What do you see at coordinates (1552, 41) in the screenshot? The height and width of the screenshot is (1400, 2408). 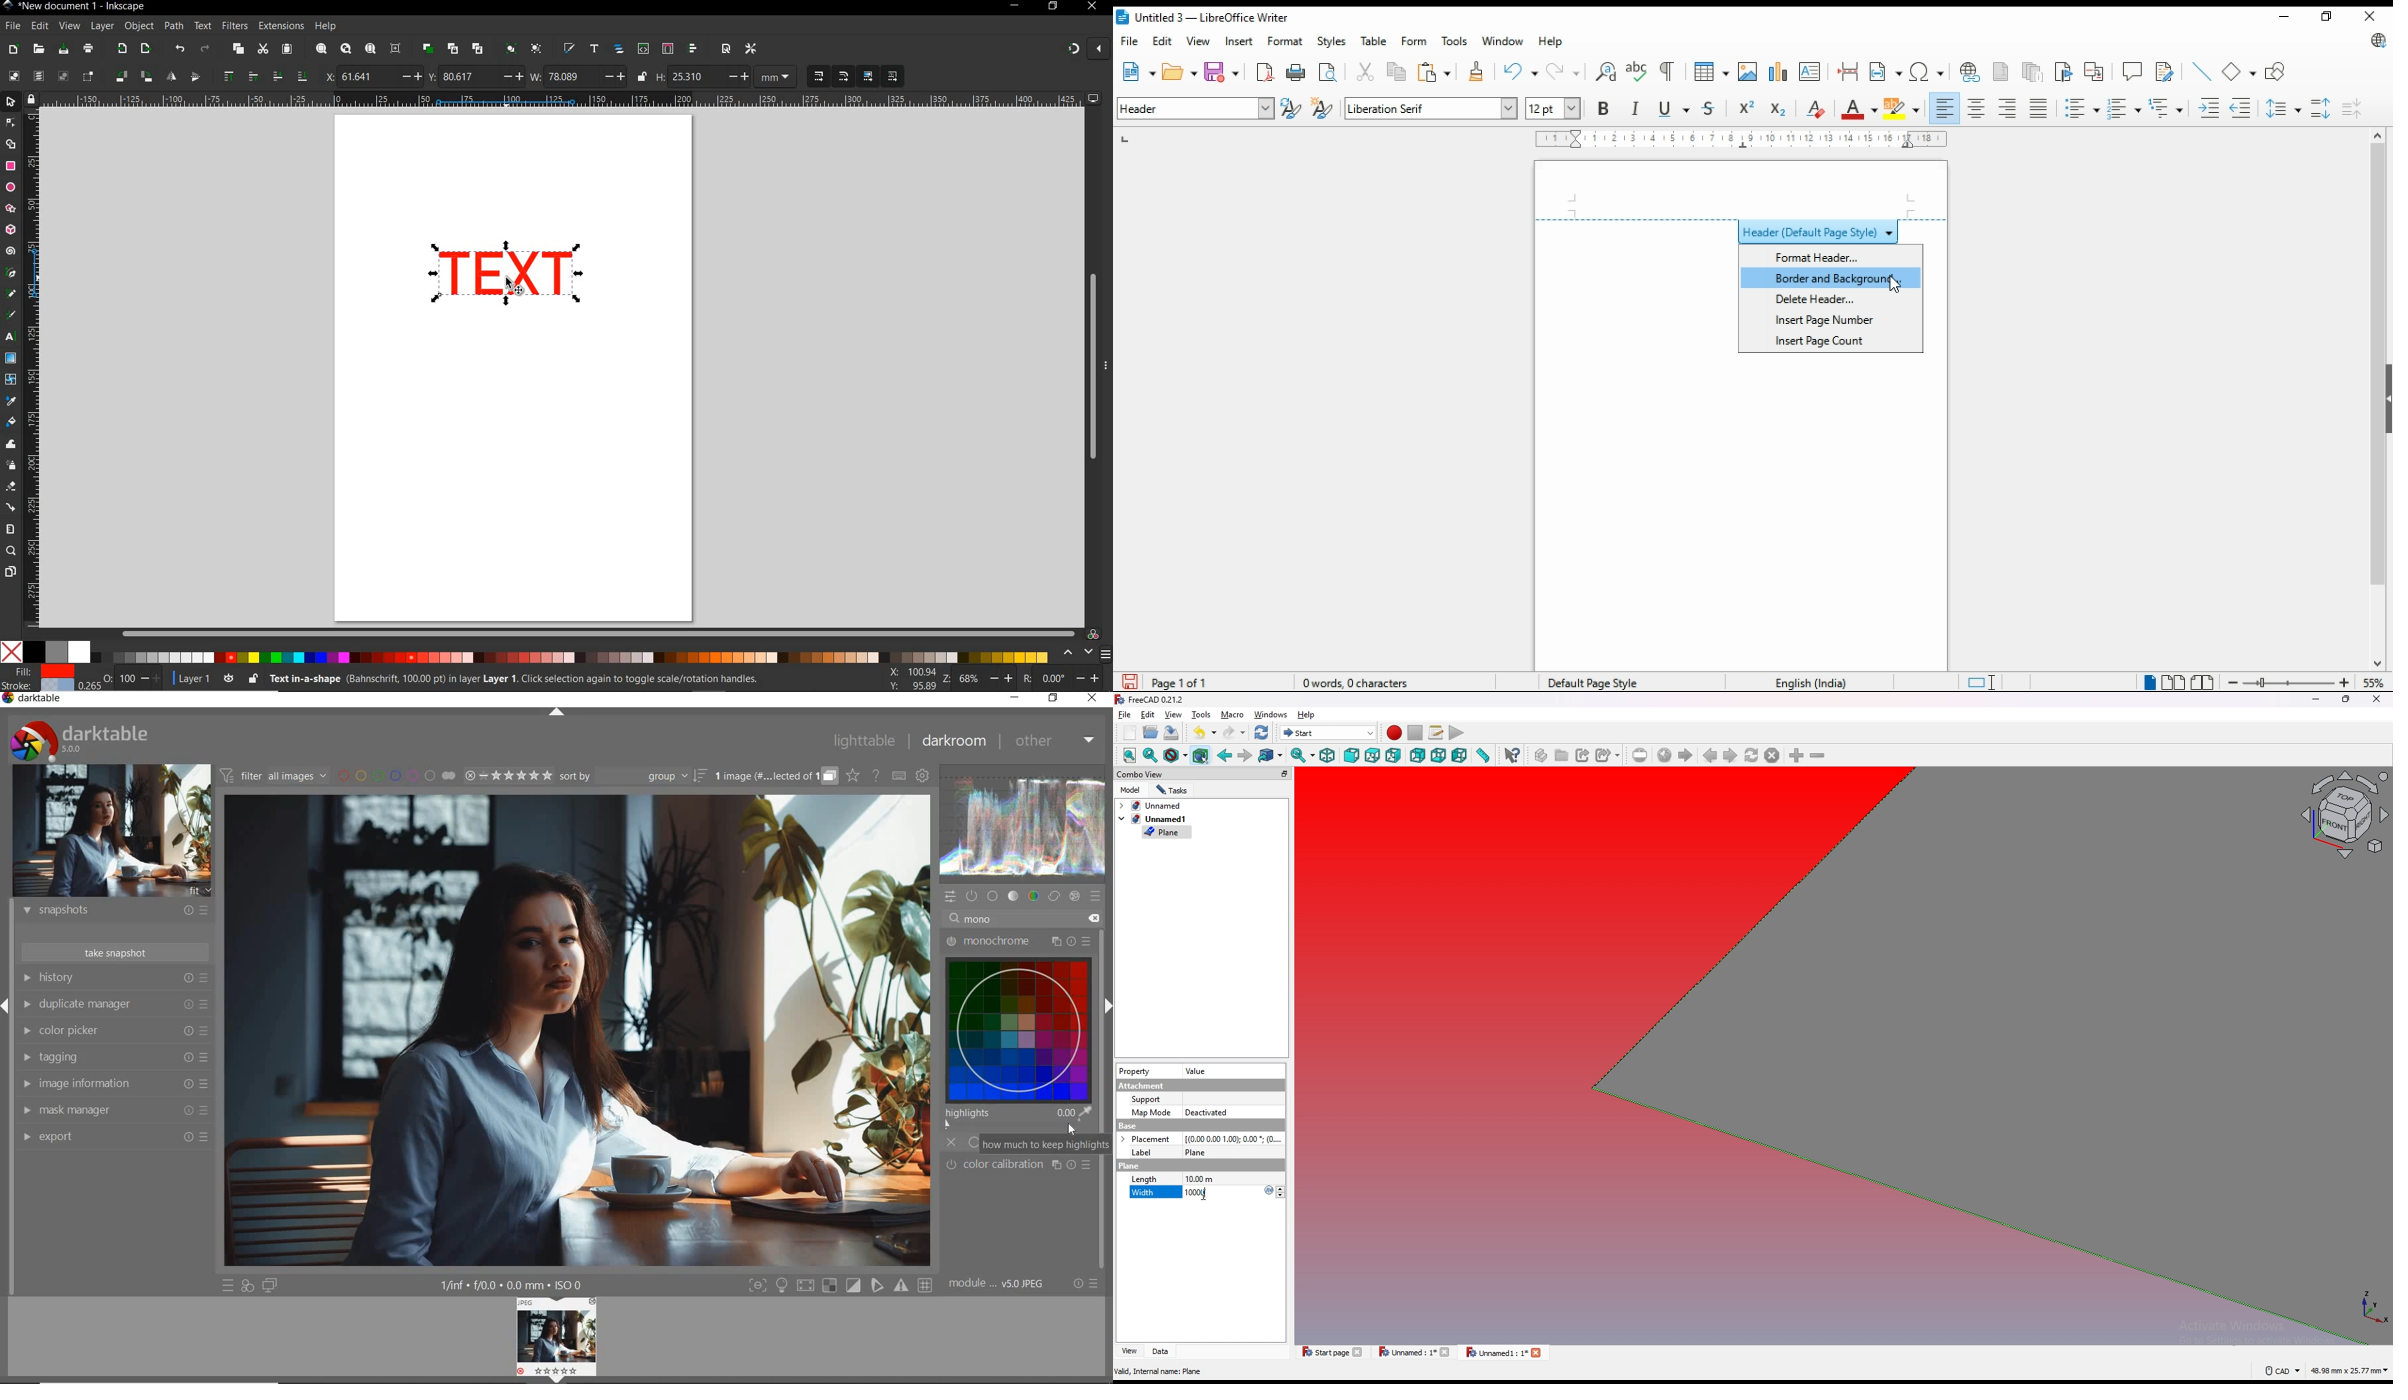 I see `help` at bounding box center [1552, 41].